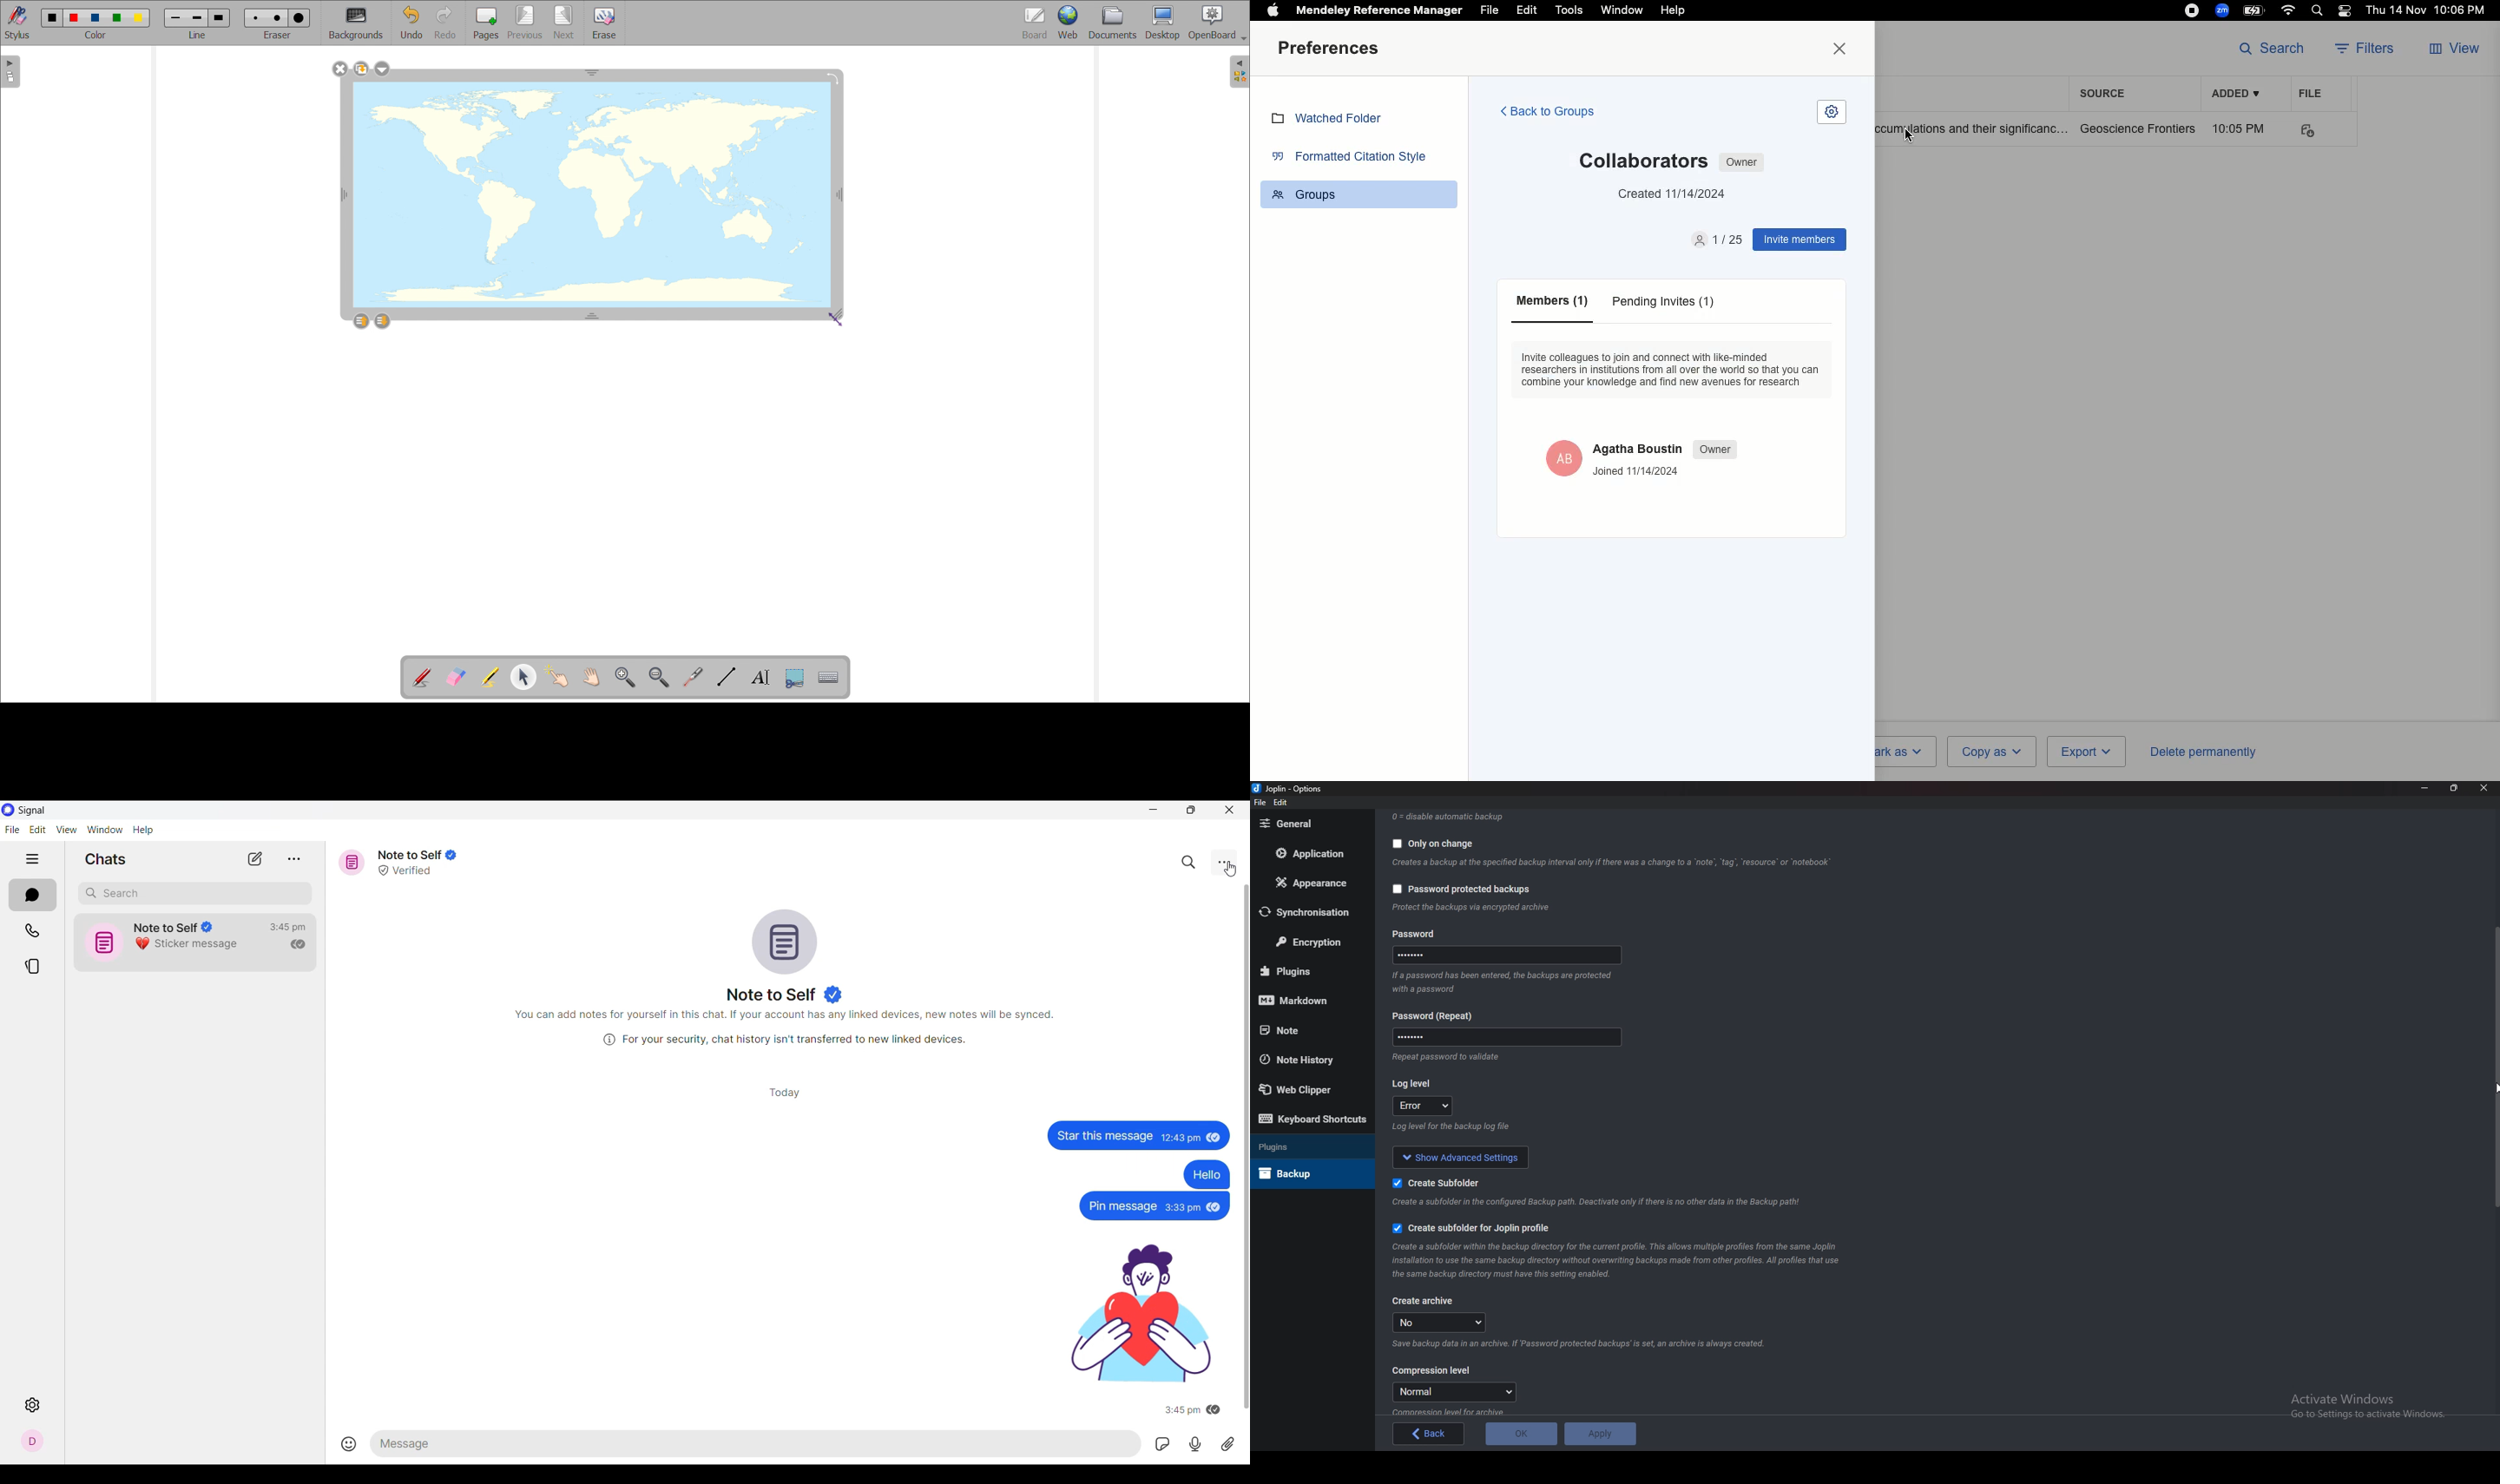  Describe the element at coordinates (2290, 10) in the screenshot. I see `Internet` at that location.